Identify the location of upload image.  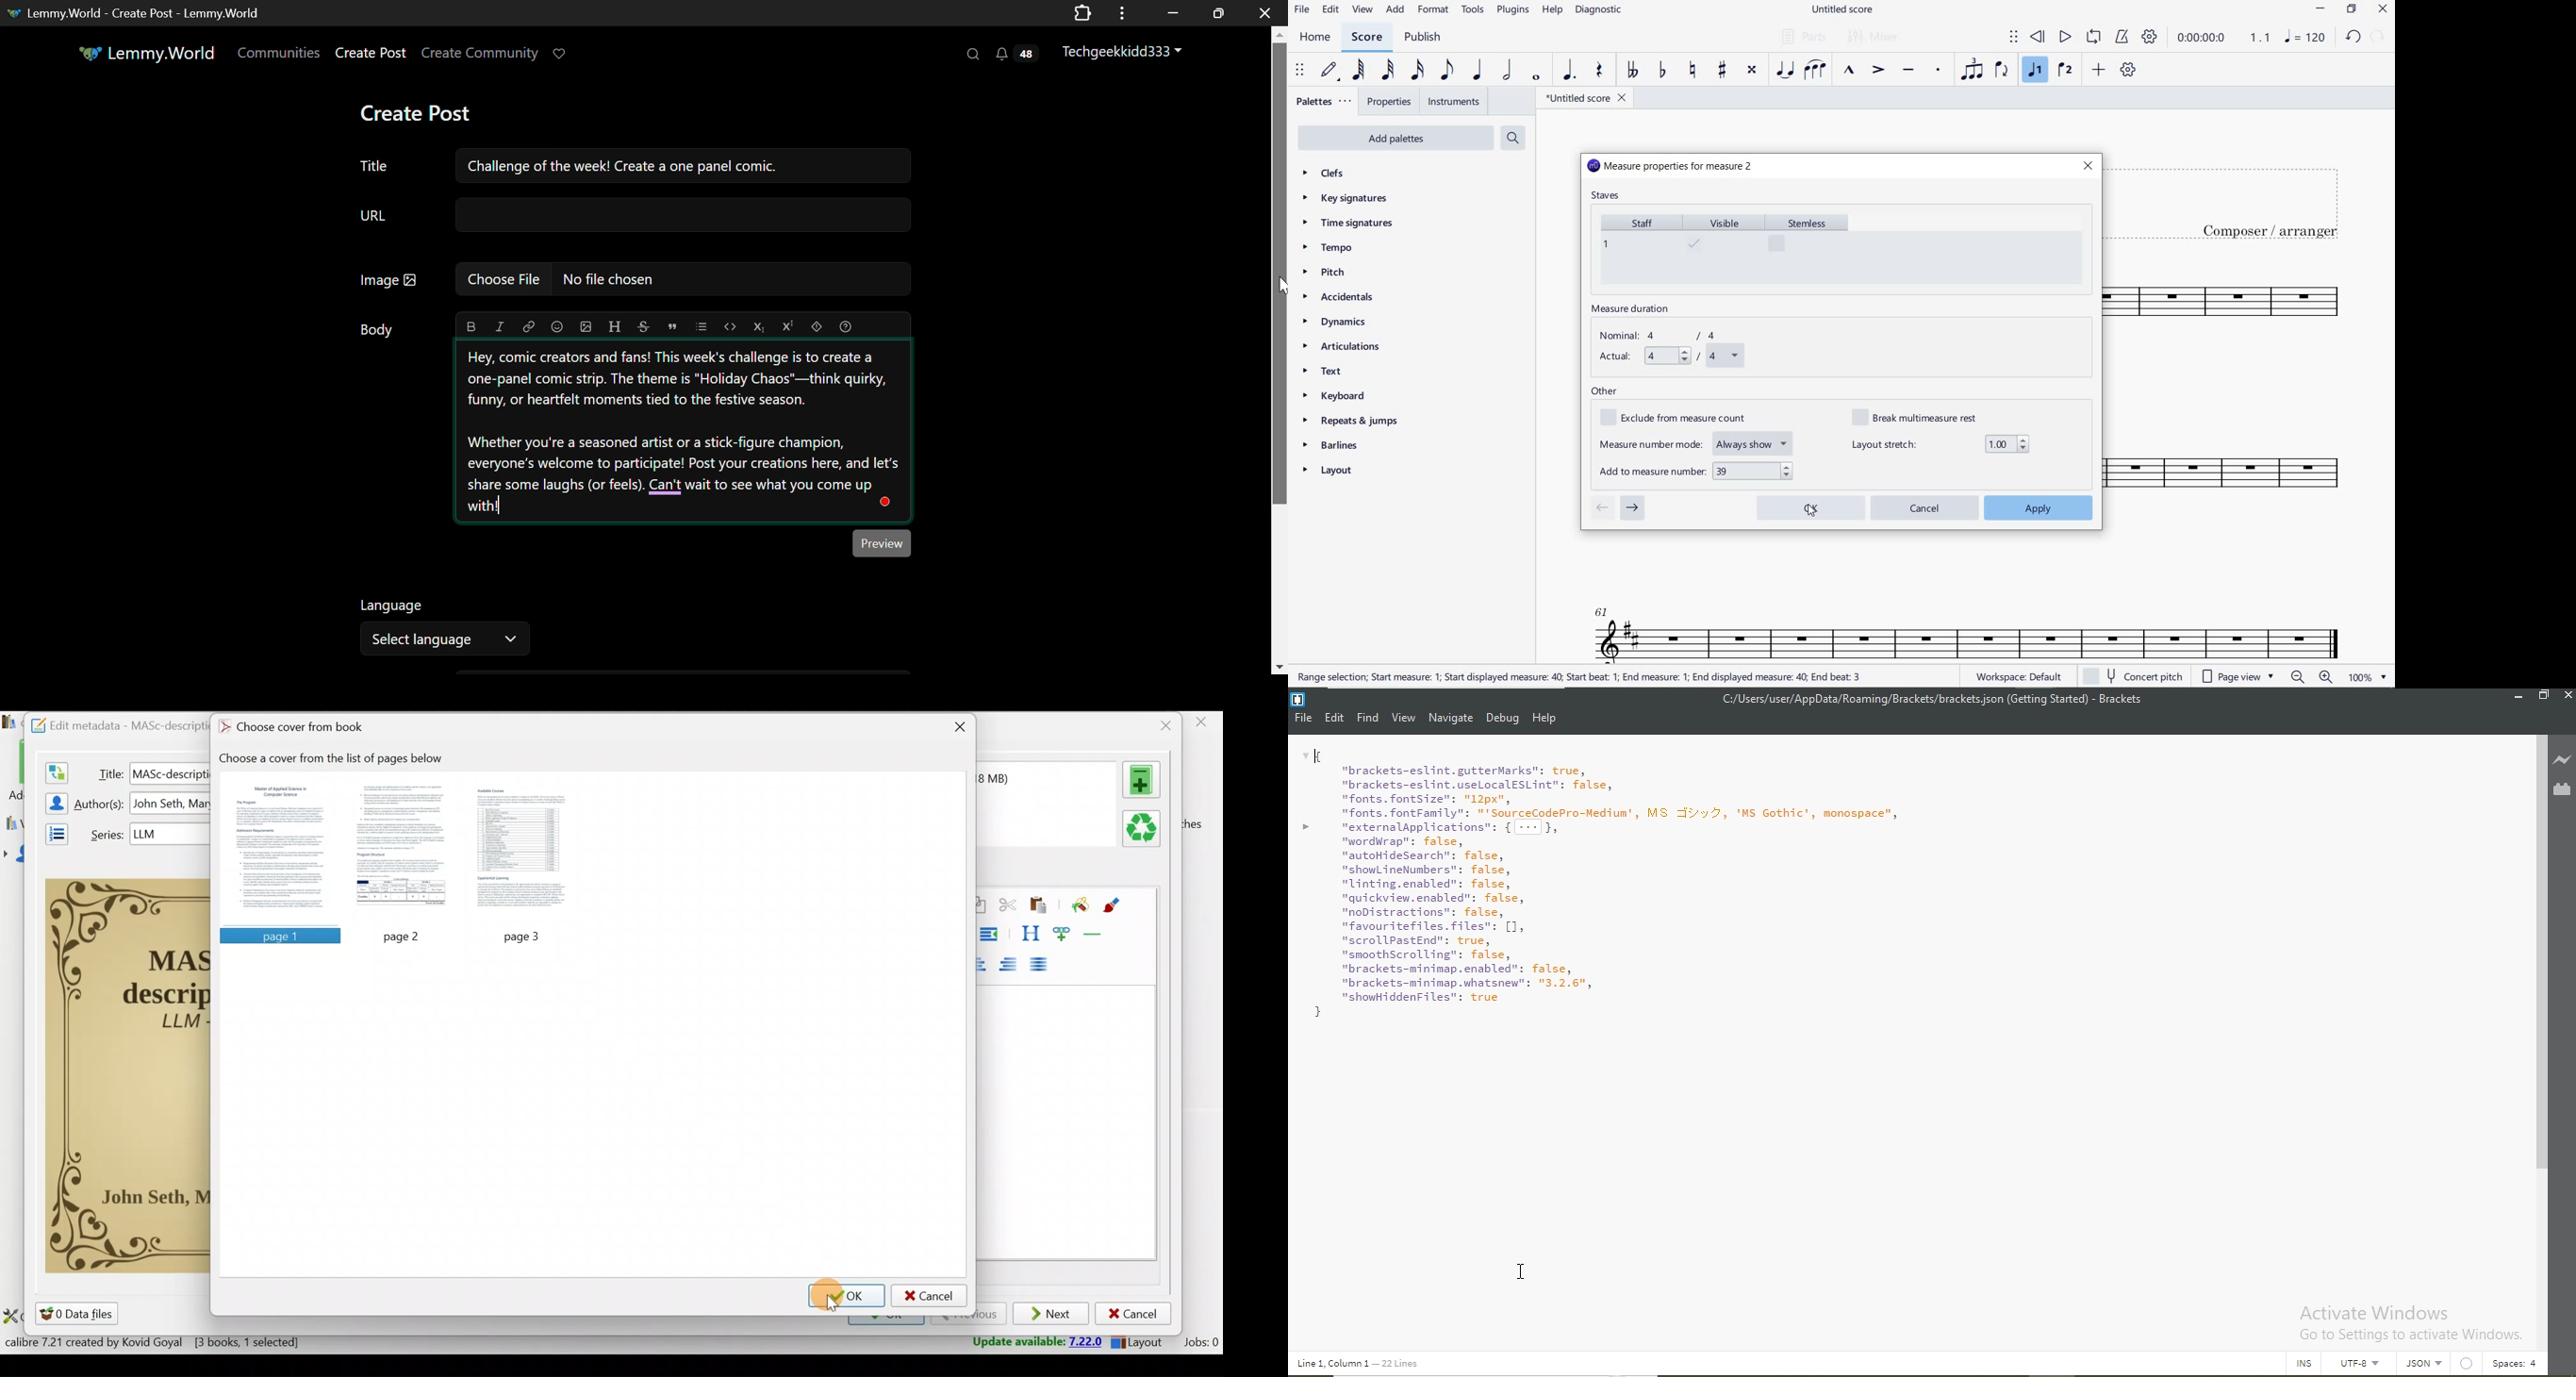
(587, 327).